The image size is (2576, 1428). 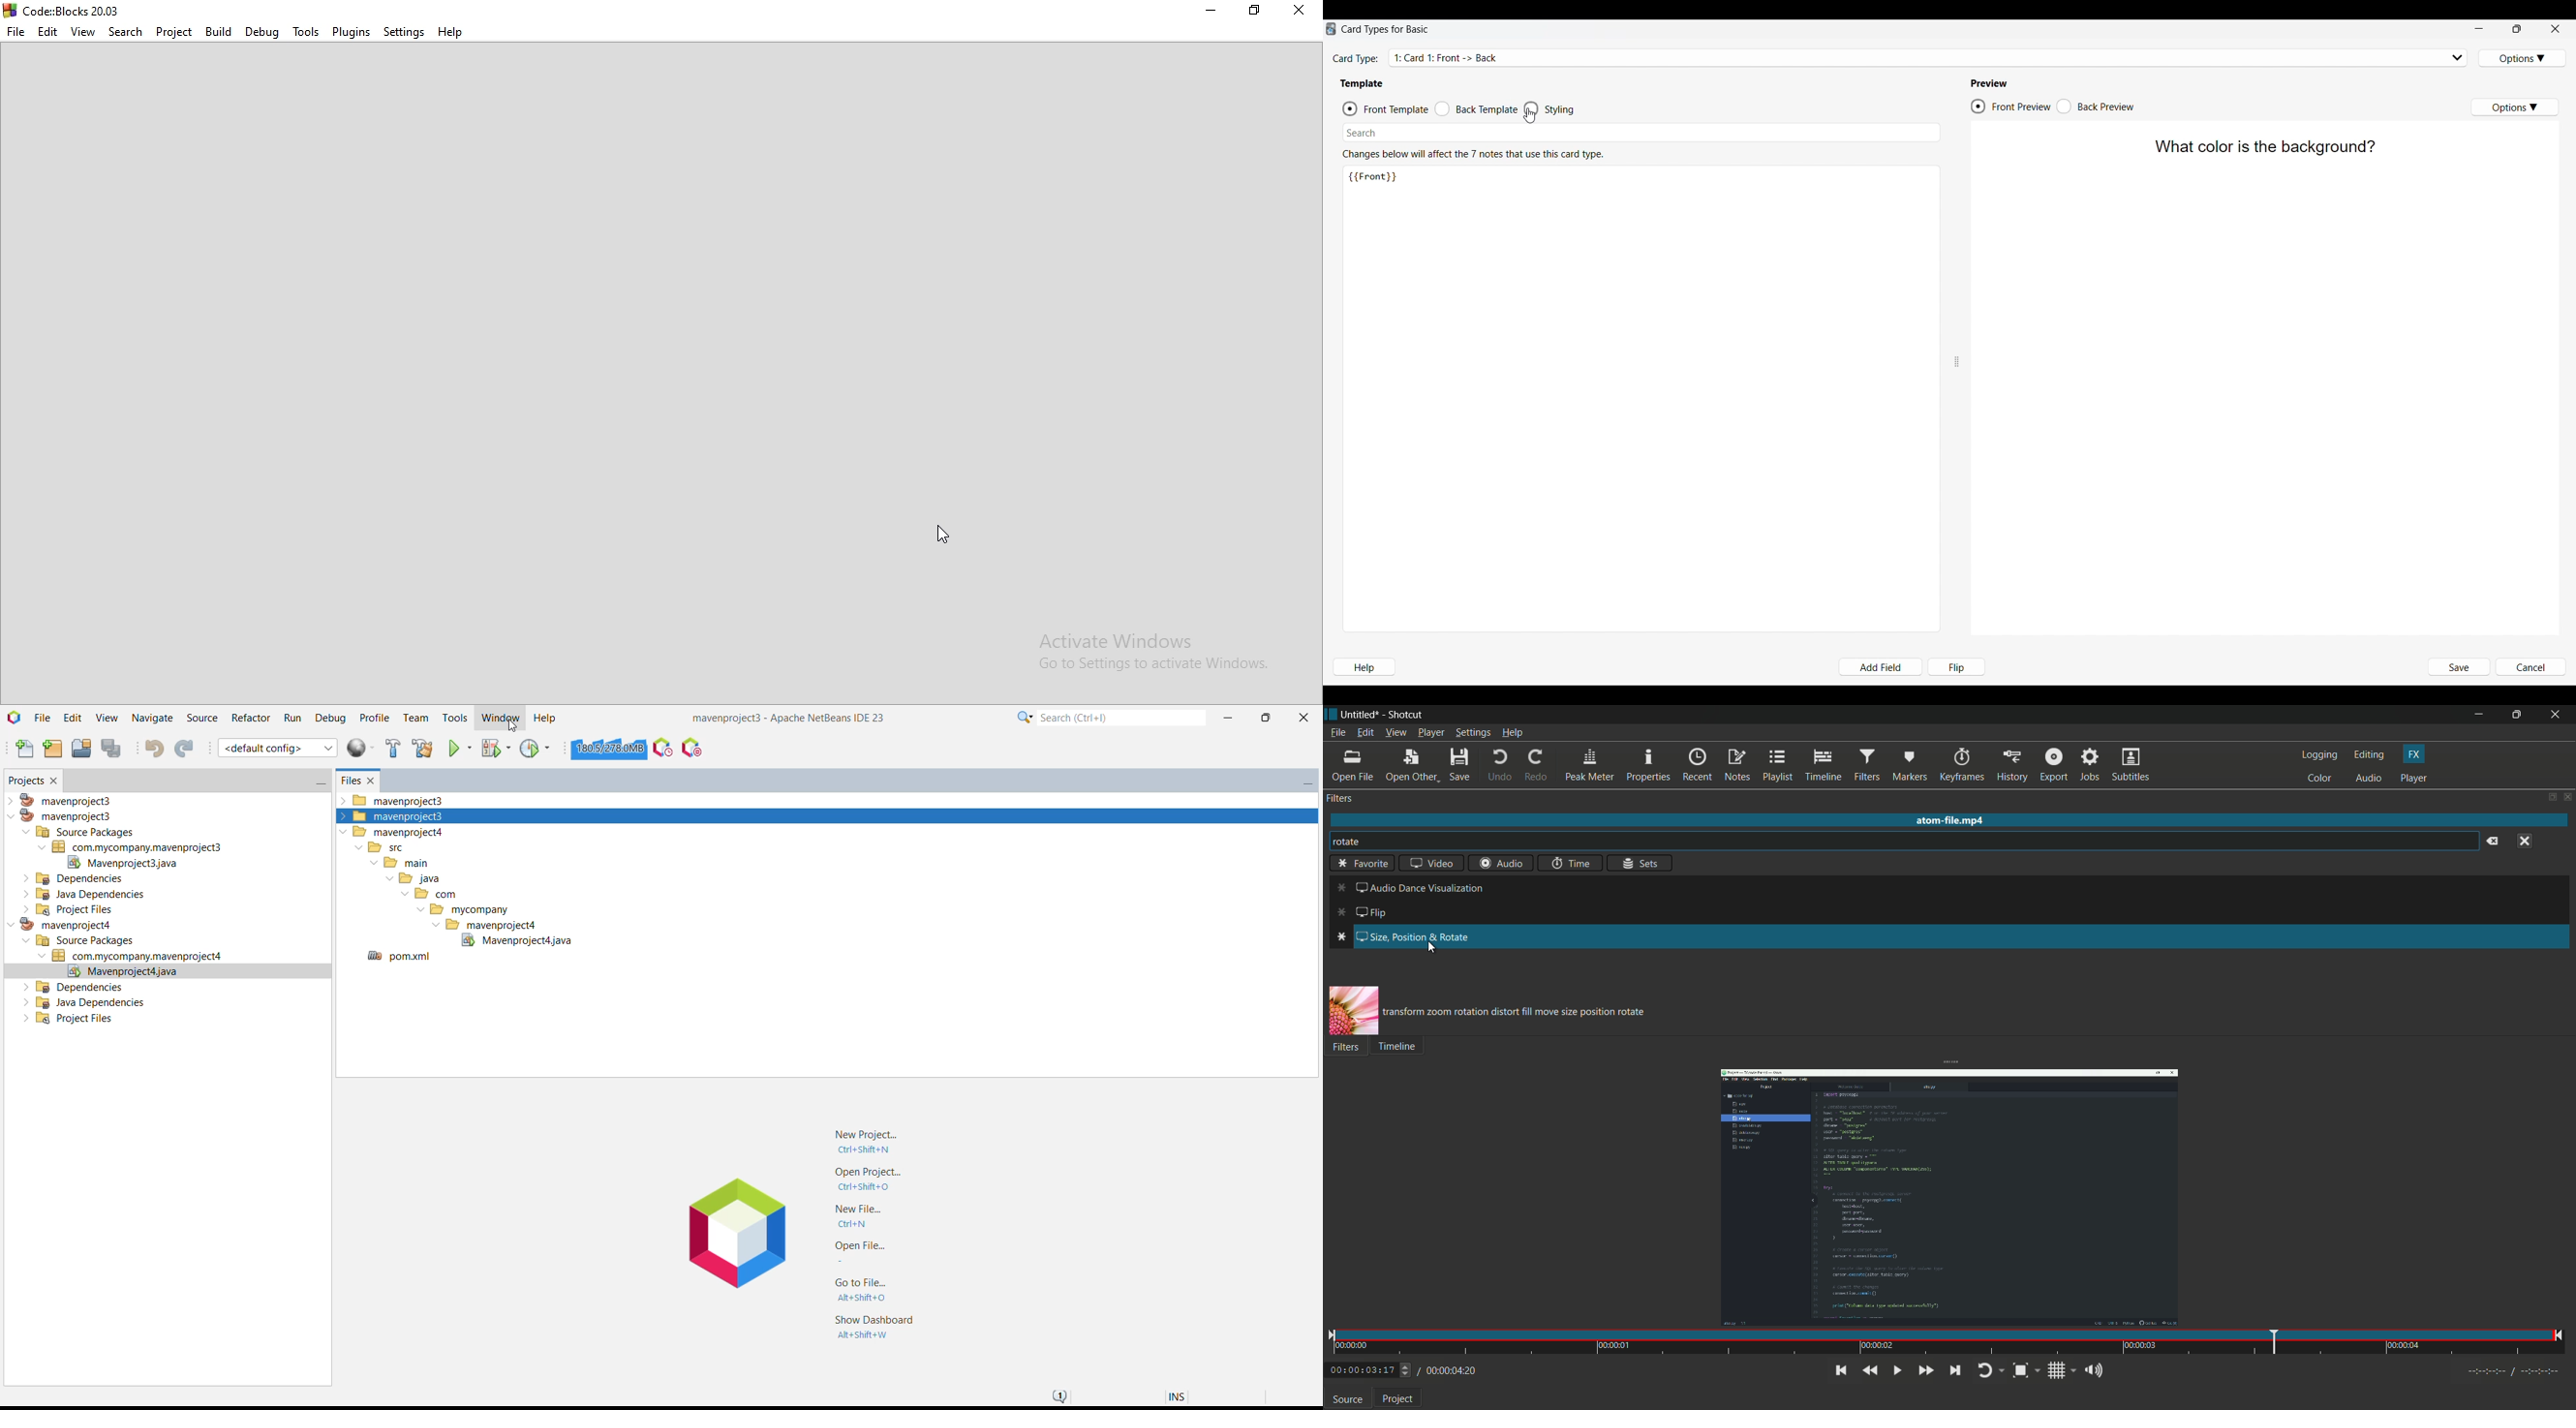 What do you see at coordinates (2517, 29) in the screenshot?
I see `Show interface in smaller tab` at bounding box center [2517, 29].